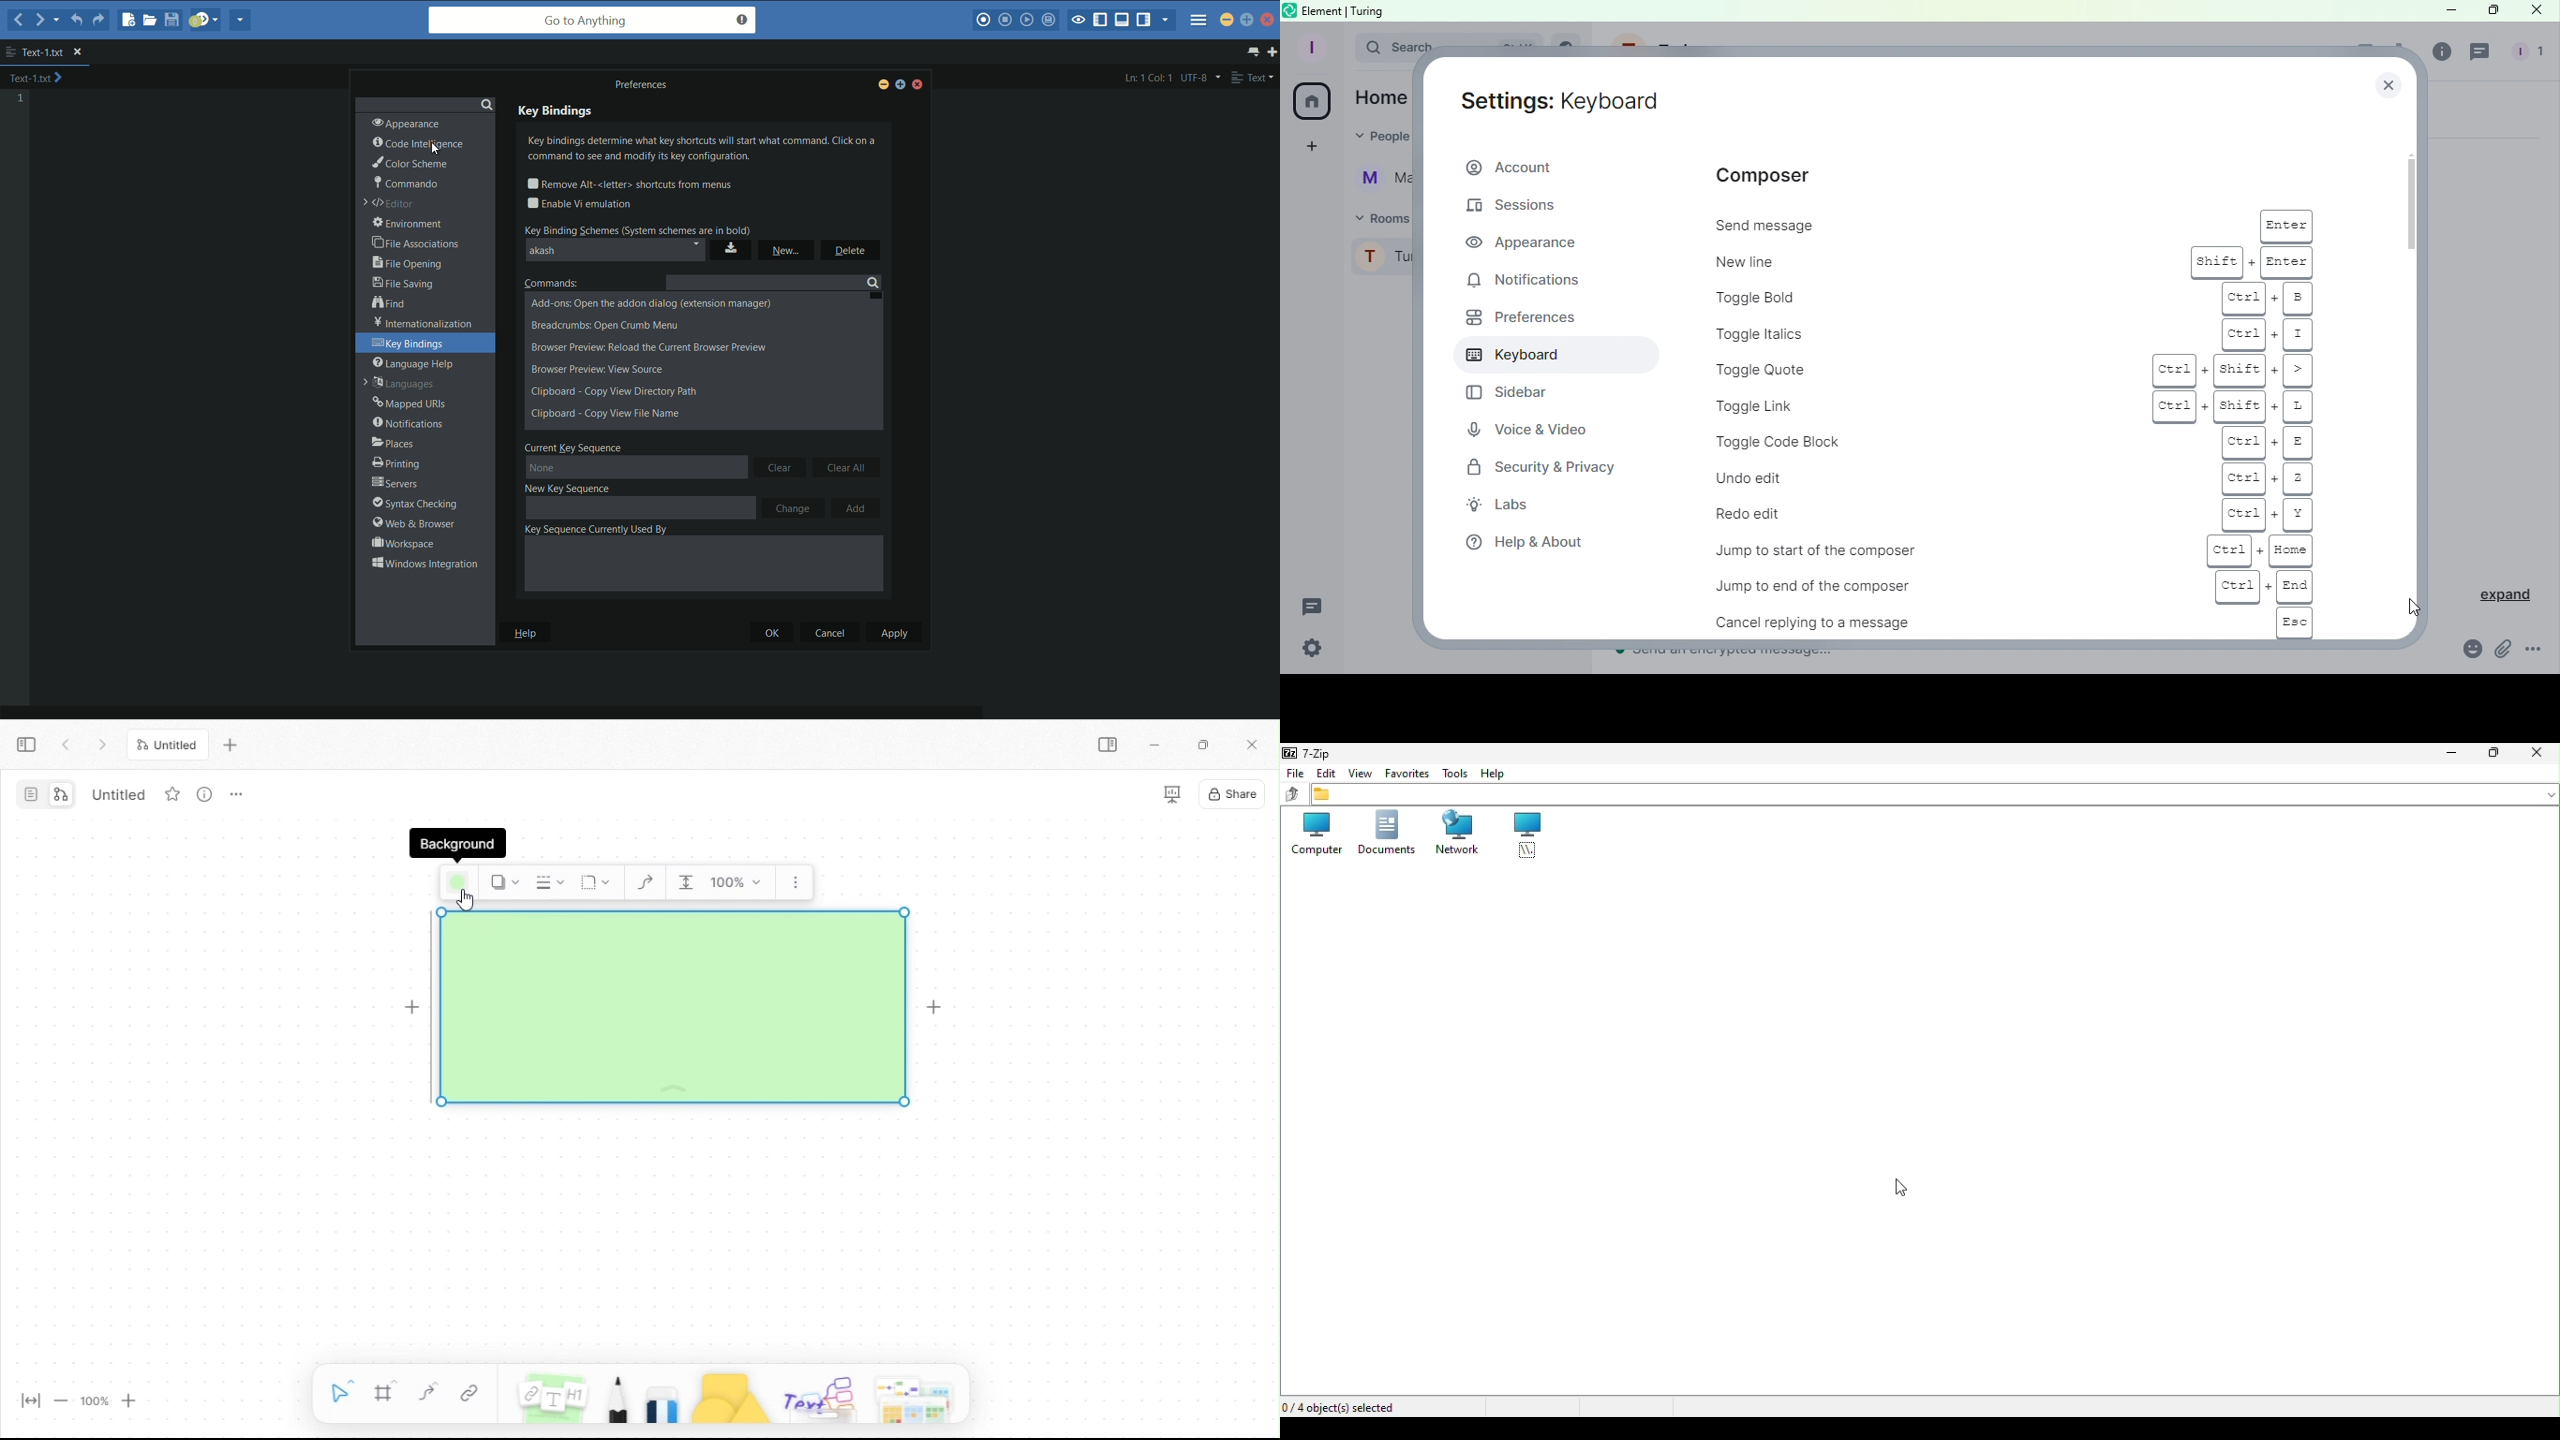 The width and height of the screenshot is (2576, 1456). What do you see at coordinates (1925, 227) in the screenshot?
I see `Send message ` at bounding box center [1925, 227].